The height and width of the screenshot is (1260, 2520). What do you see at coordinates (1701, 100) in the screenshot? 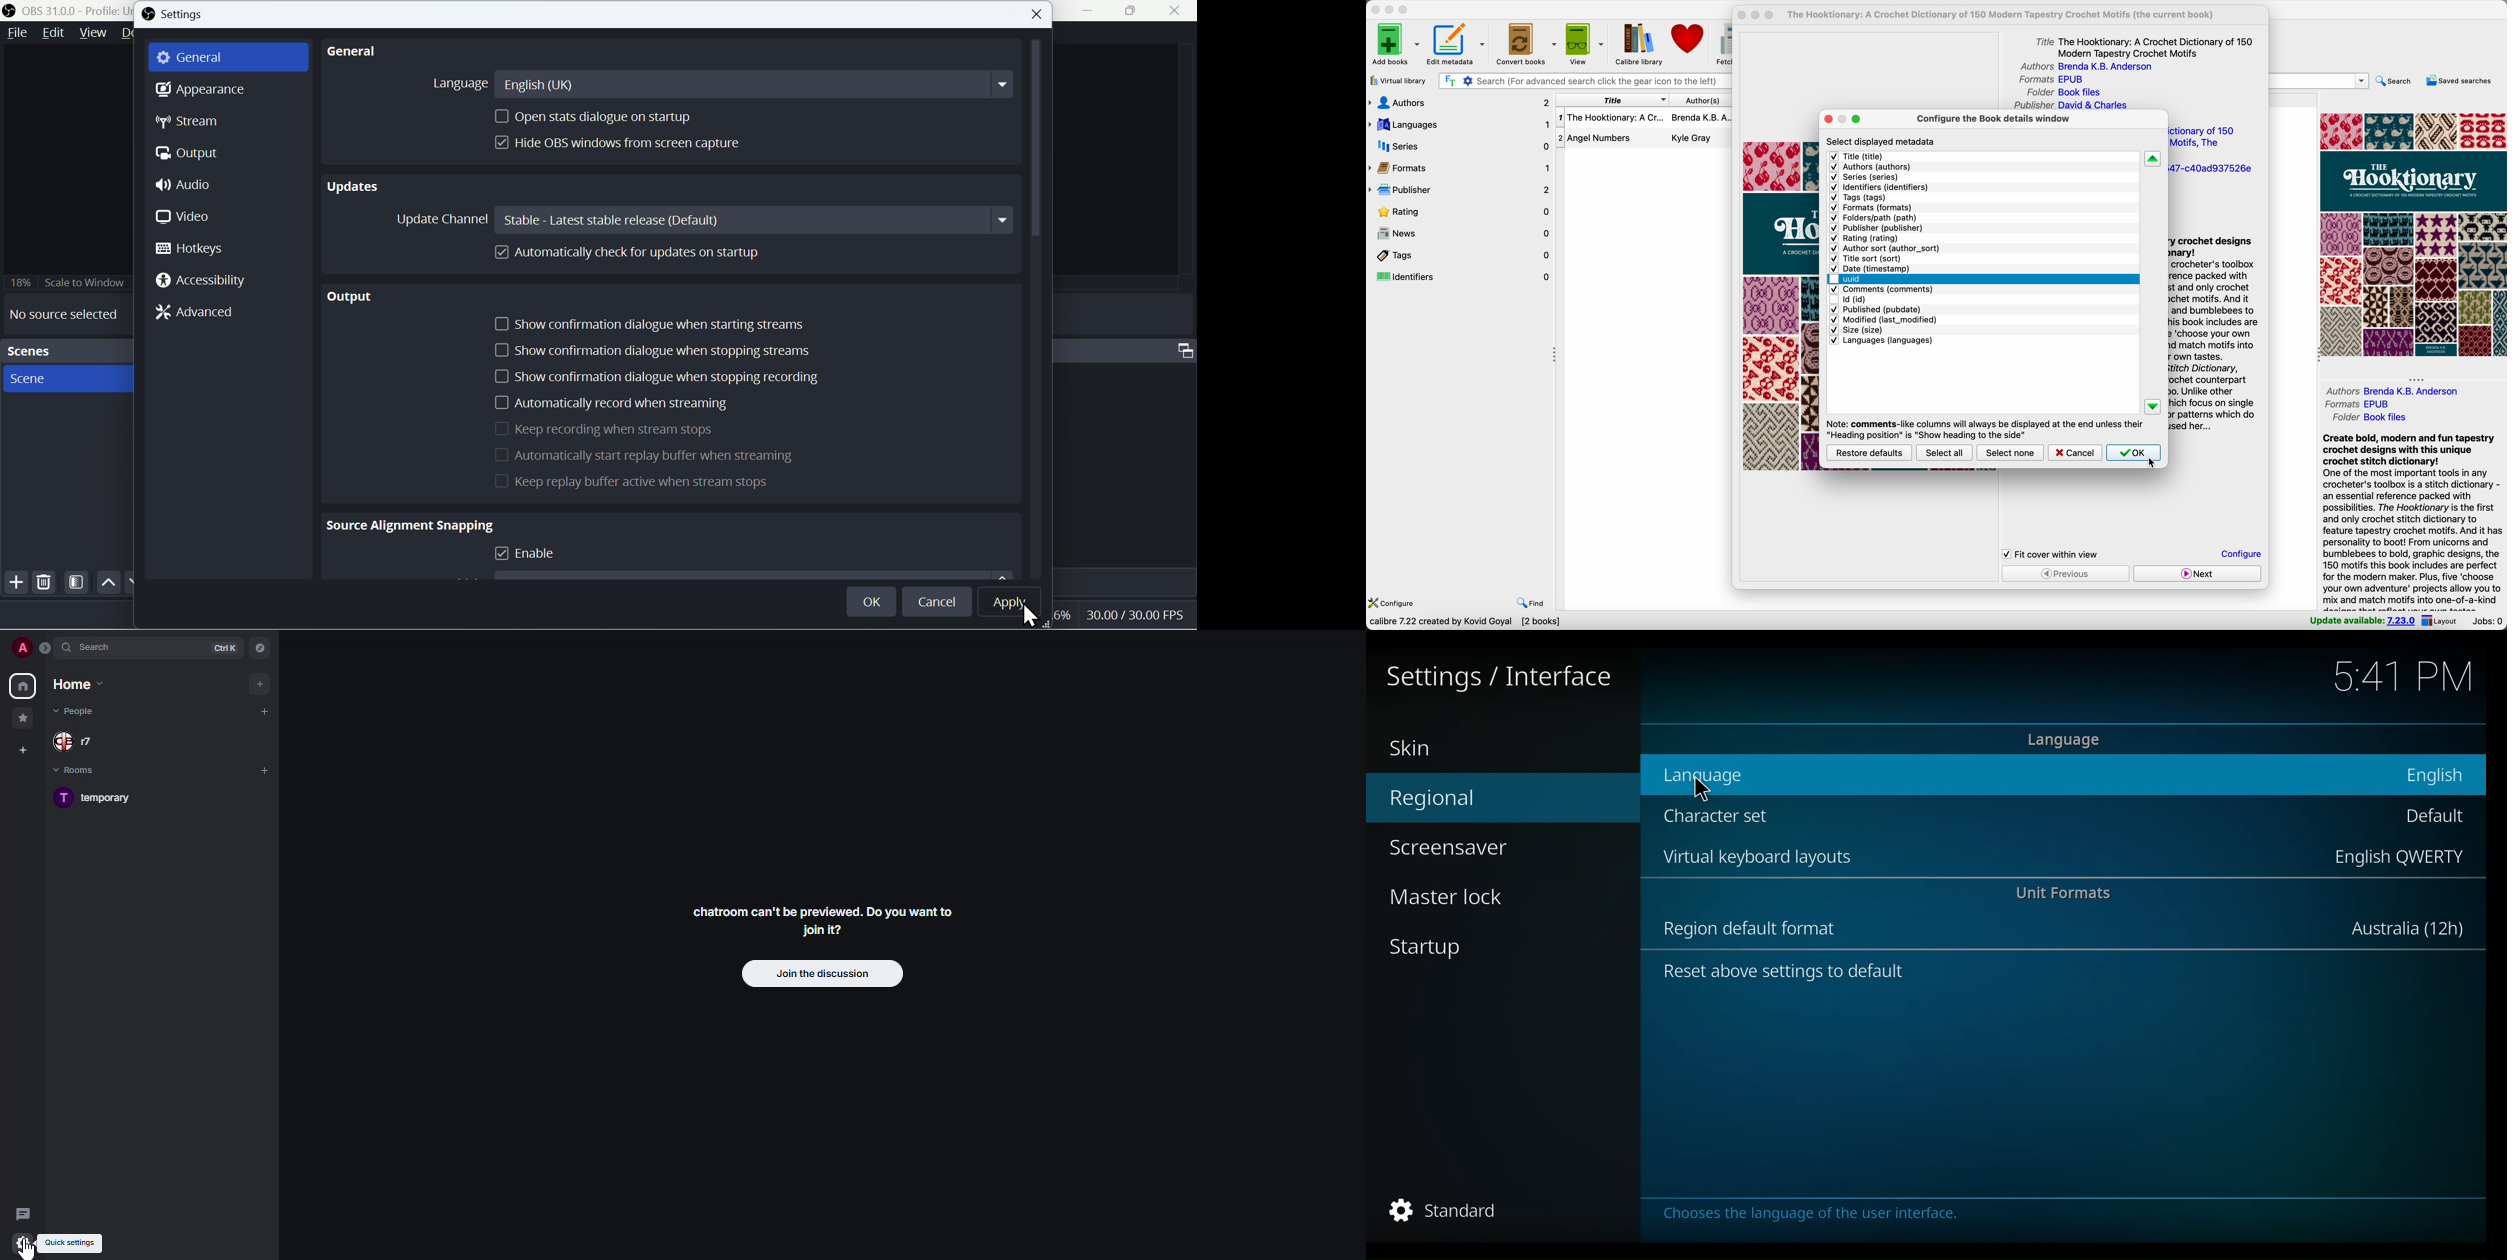
I see `author(s)` at bounding box center [1701, 100].